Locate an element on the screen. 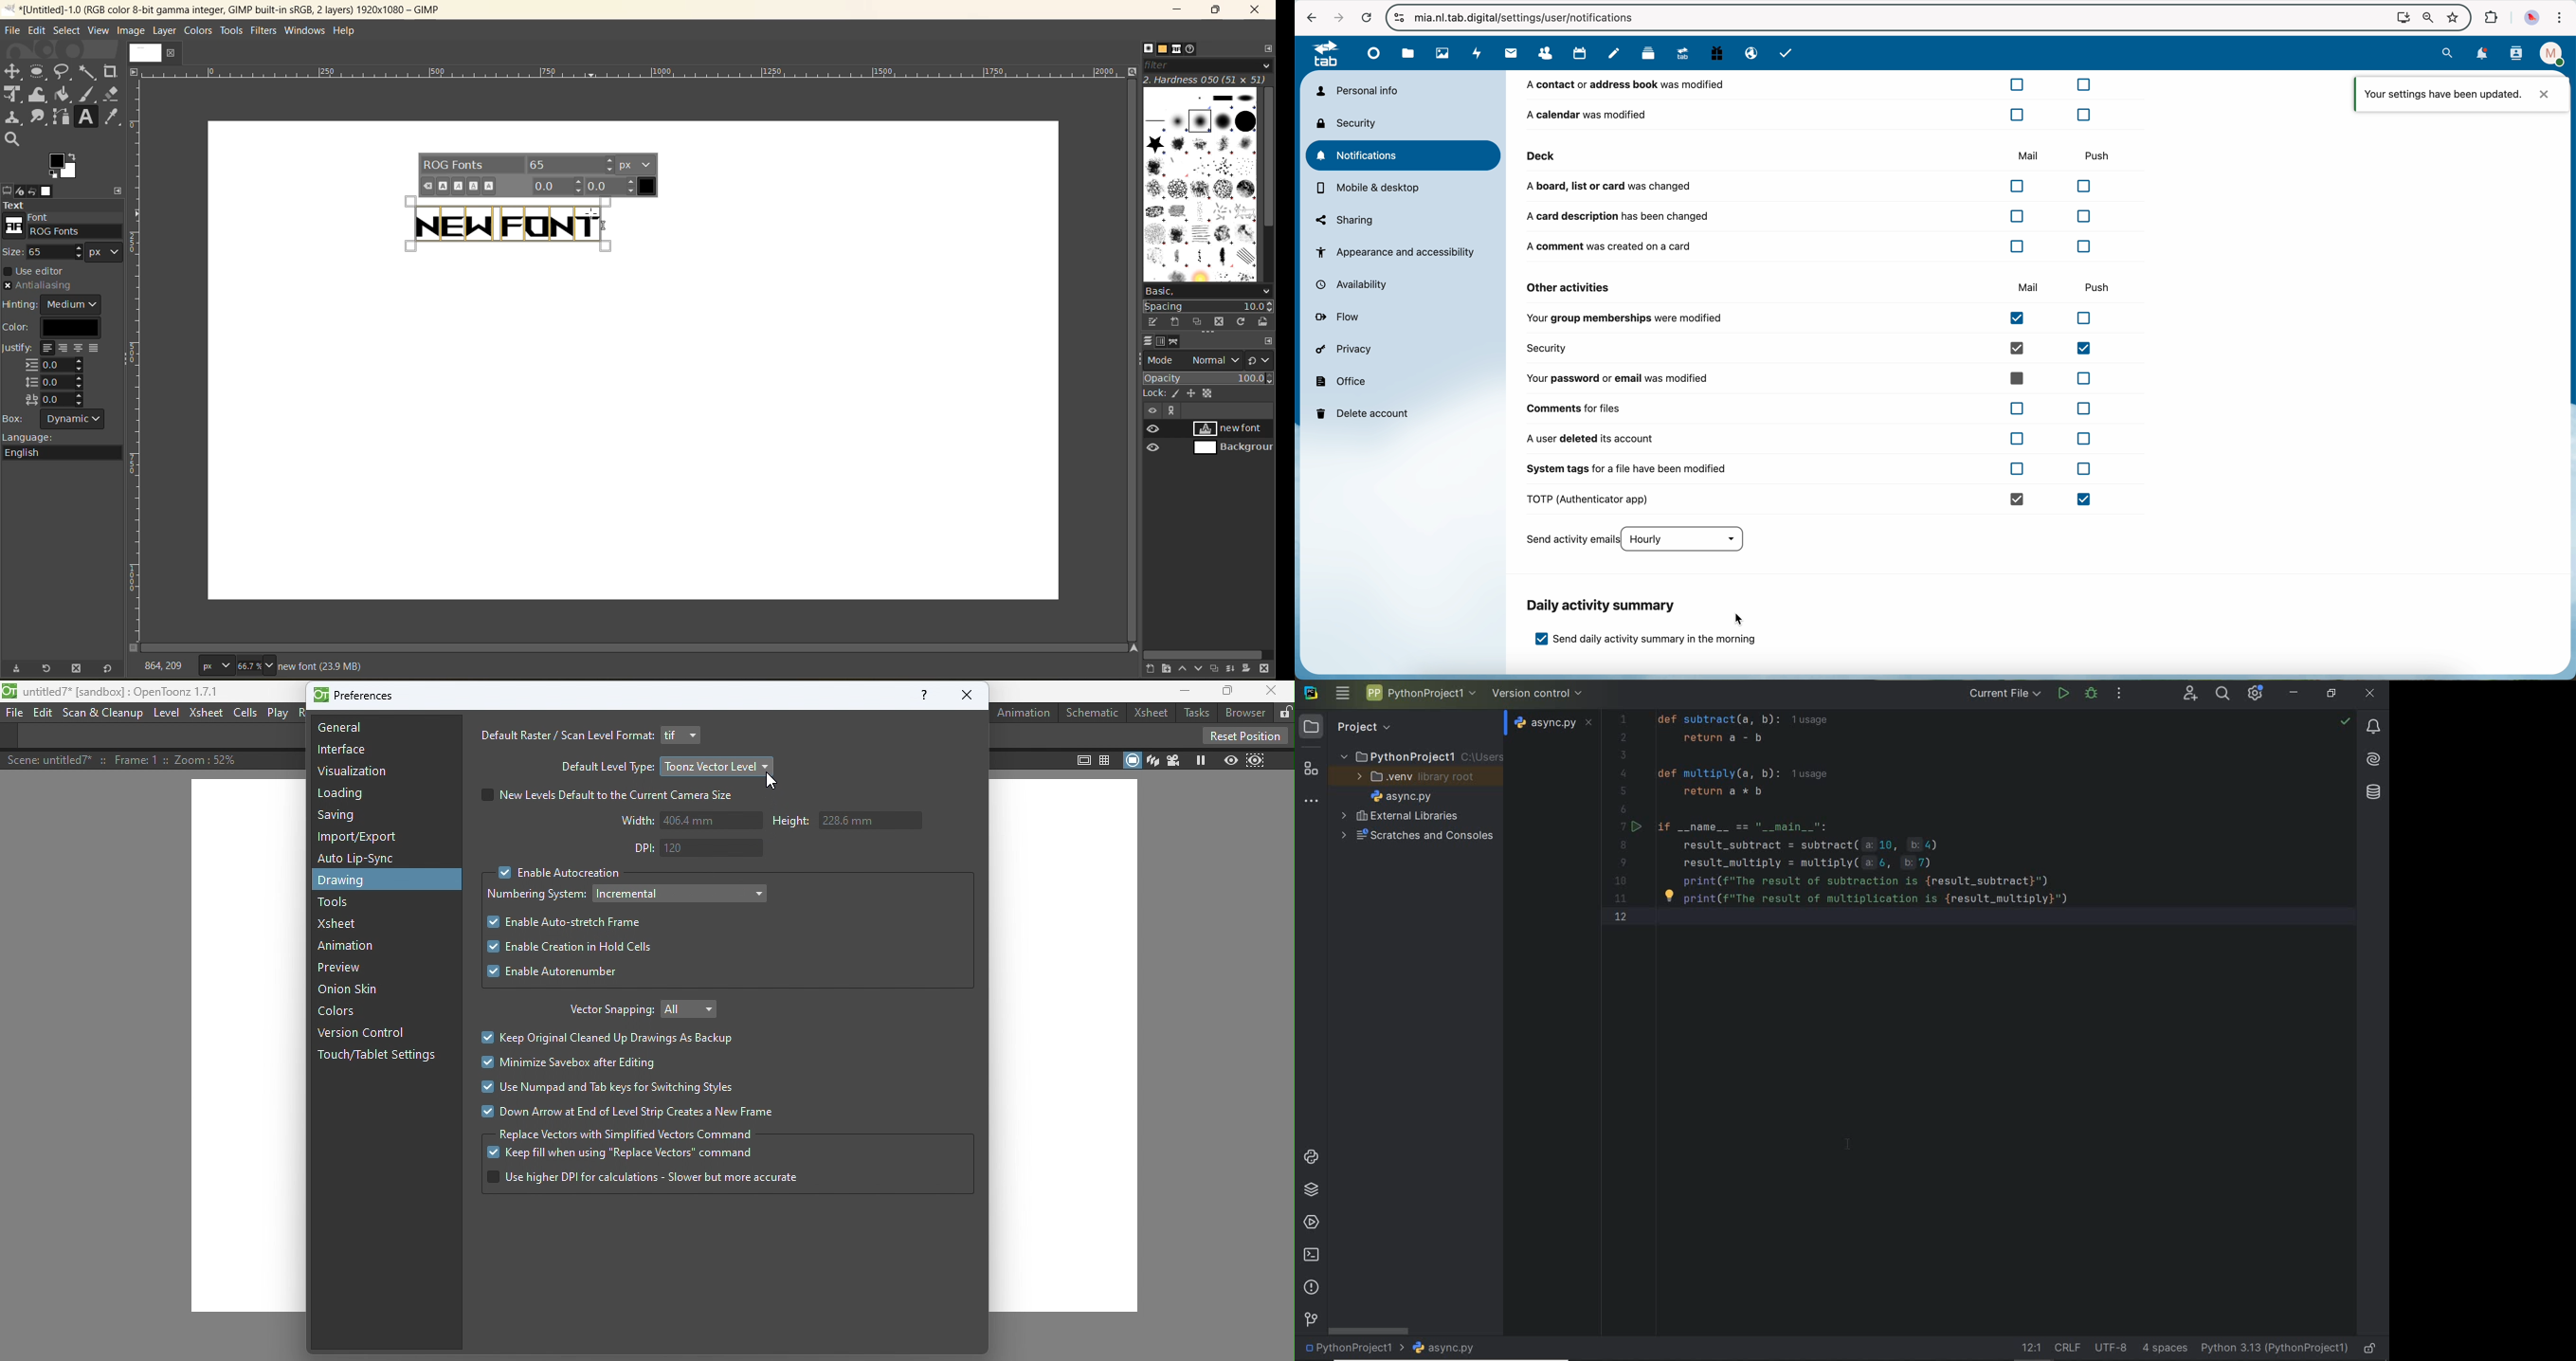 The height and width of the screenshot is (1372, 2576). free trial PC is located at coordinates (1718, 55).